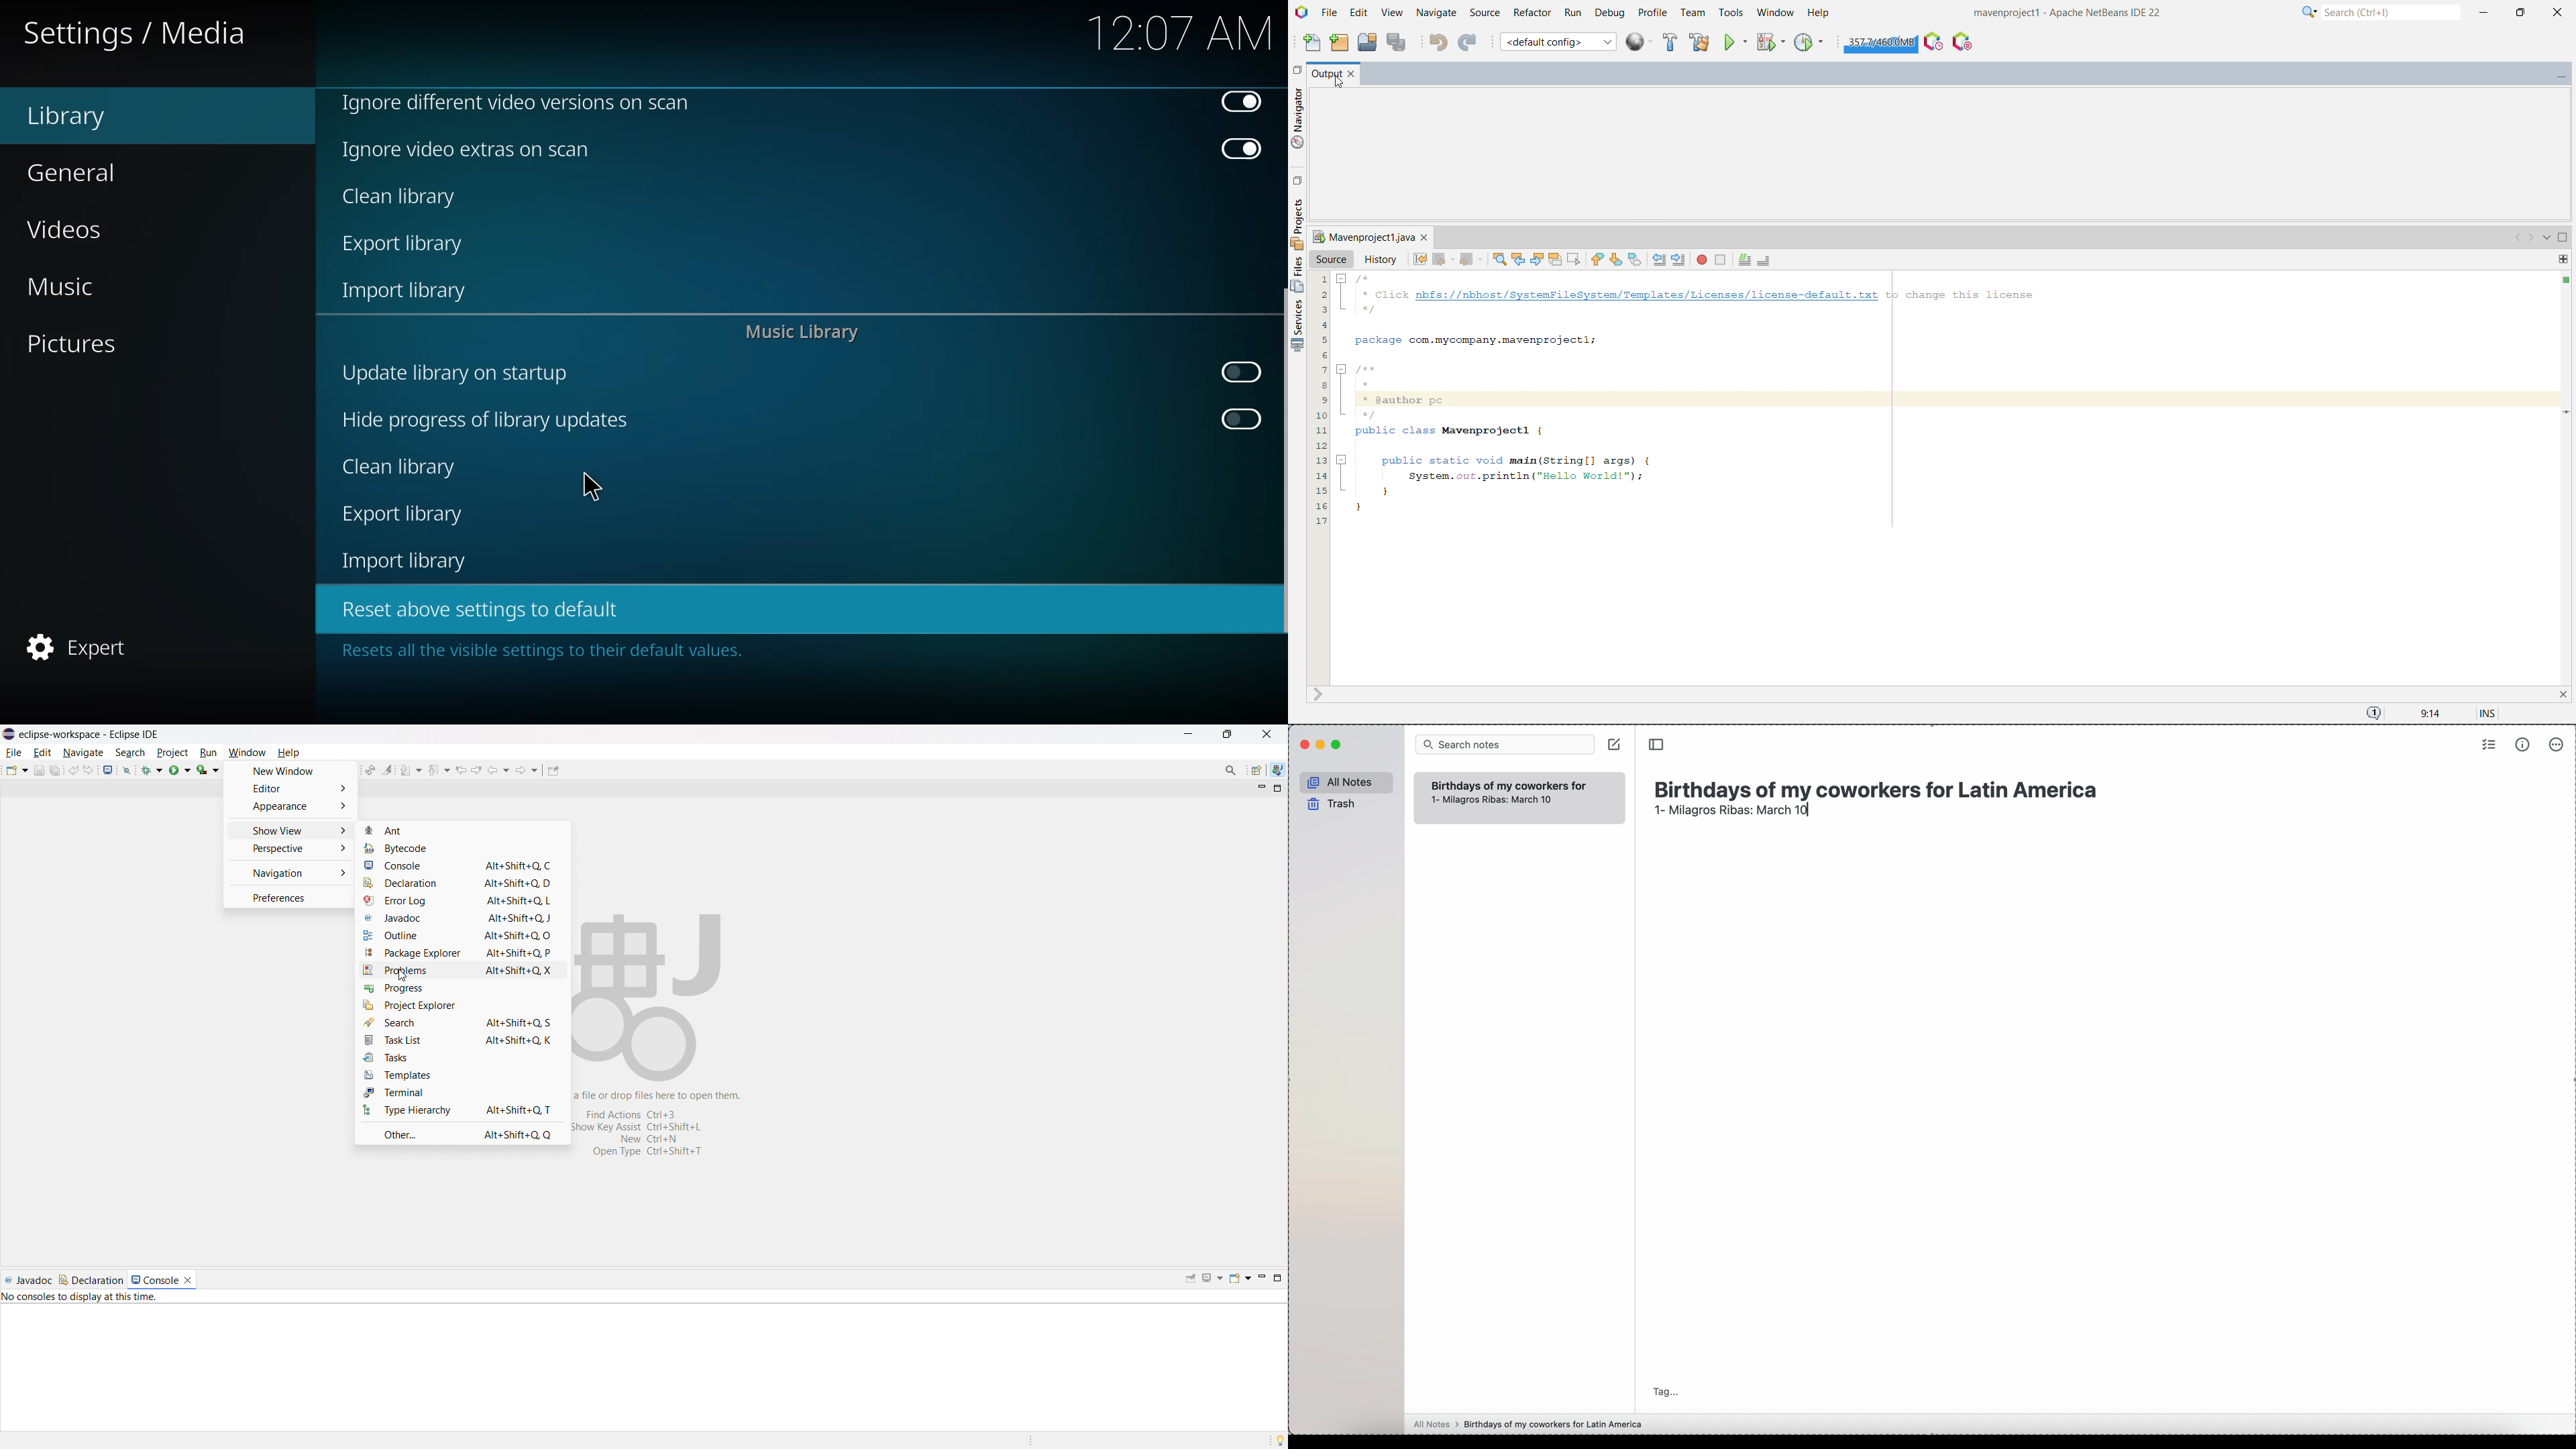 The height and width of the screenshot is (1456, 2576). Describe the element at coordinates (1347, 780) in the screenshot. I see `all notes` at that location.